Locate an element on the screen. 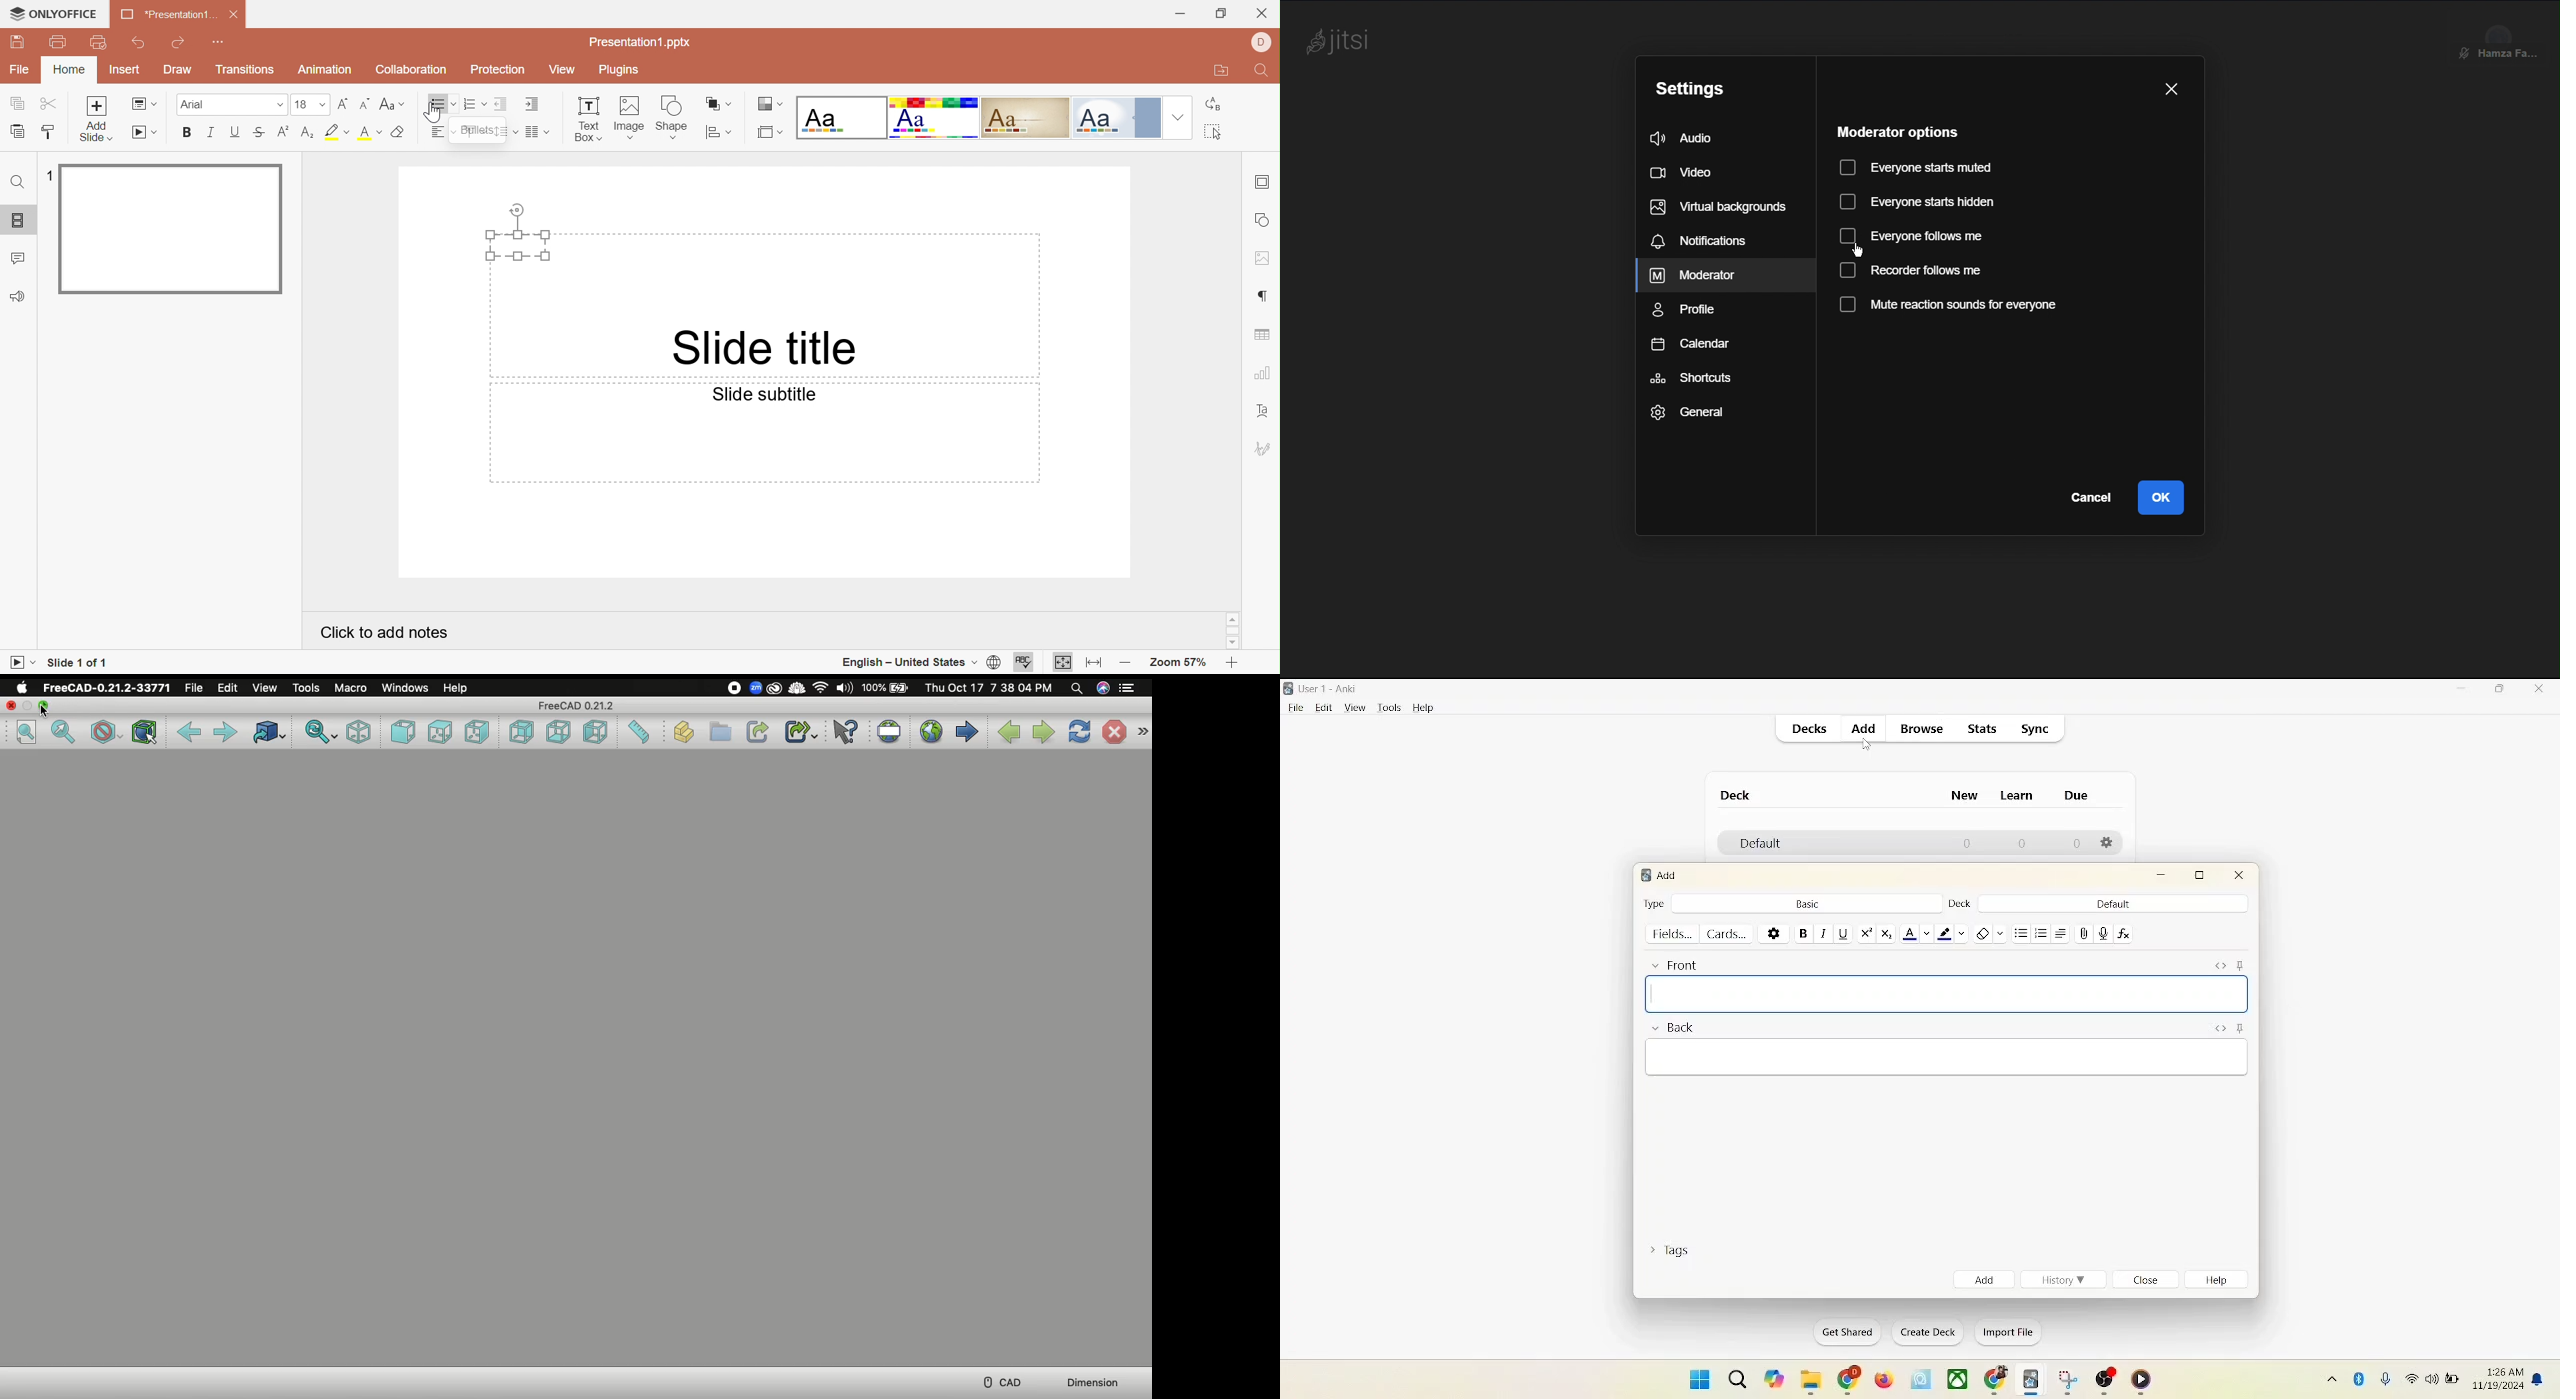 This screenshot has width=2576, height=1400. Protection is located at coordinates (500, 70).